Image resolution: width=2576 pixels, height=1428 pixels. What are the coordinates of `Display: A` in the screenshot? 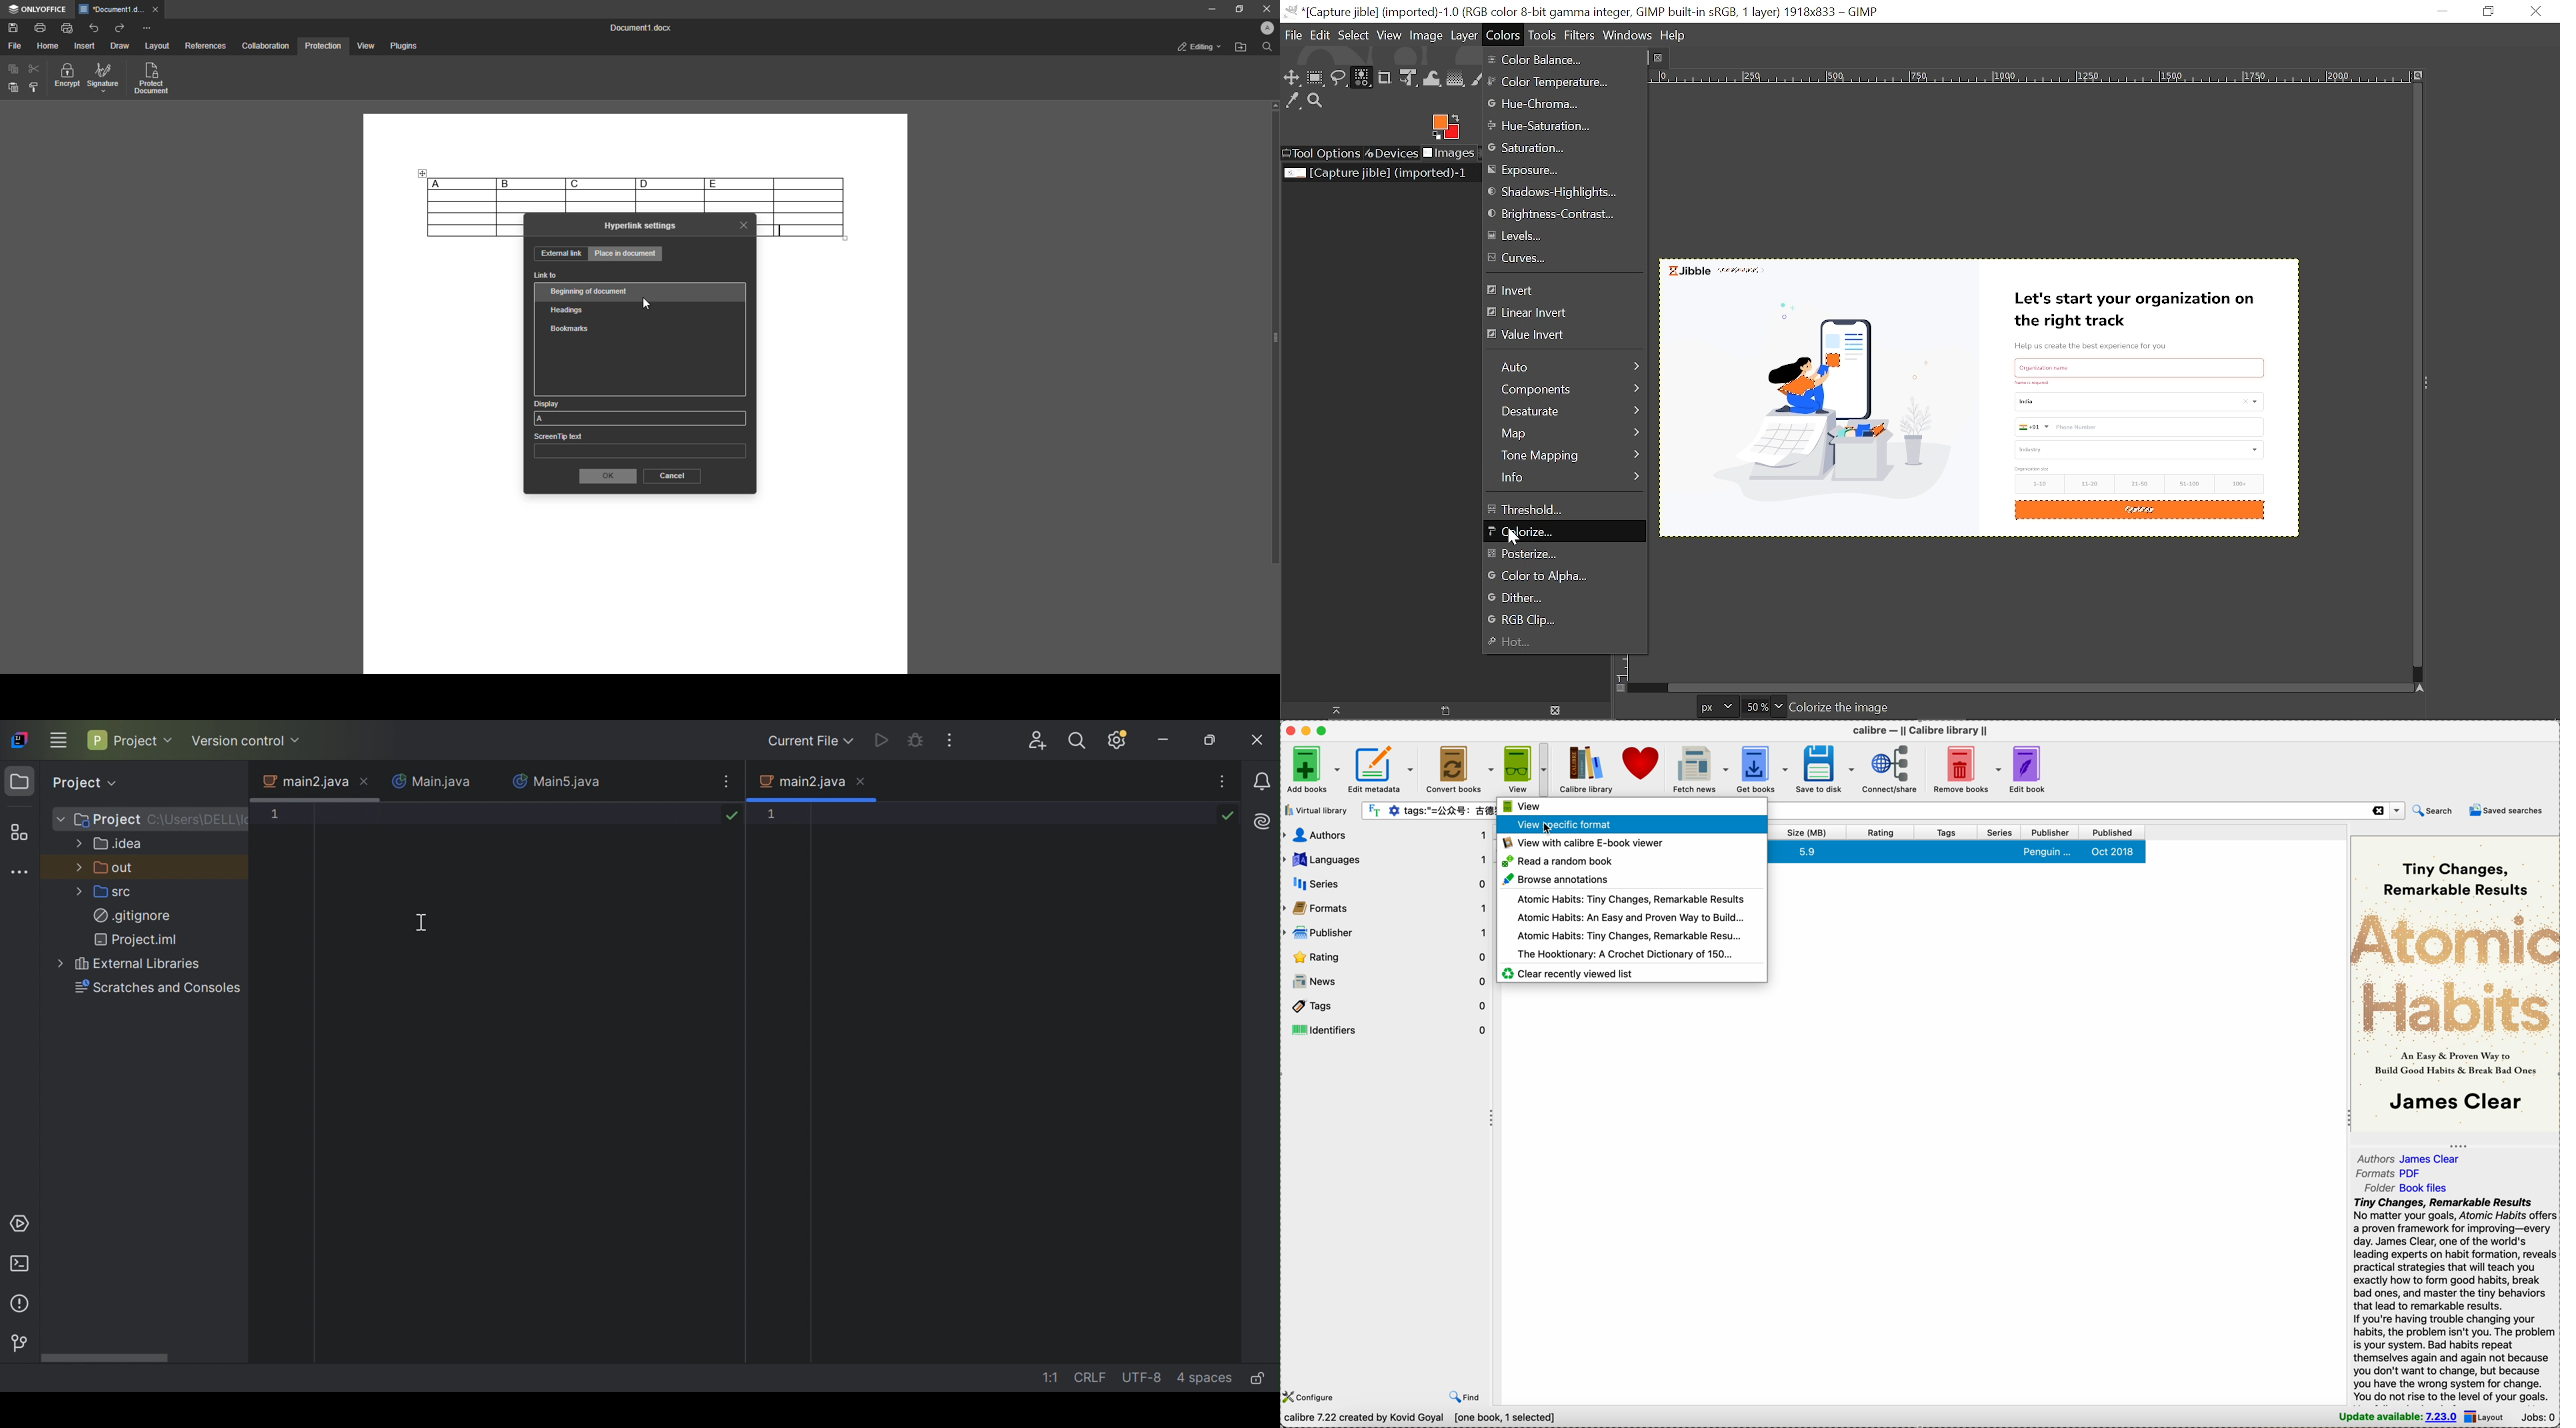 It's located at (639, 412).